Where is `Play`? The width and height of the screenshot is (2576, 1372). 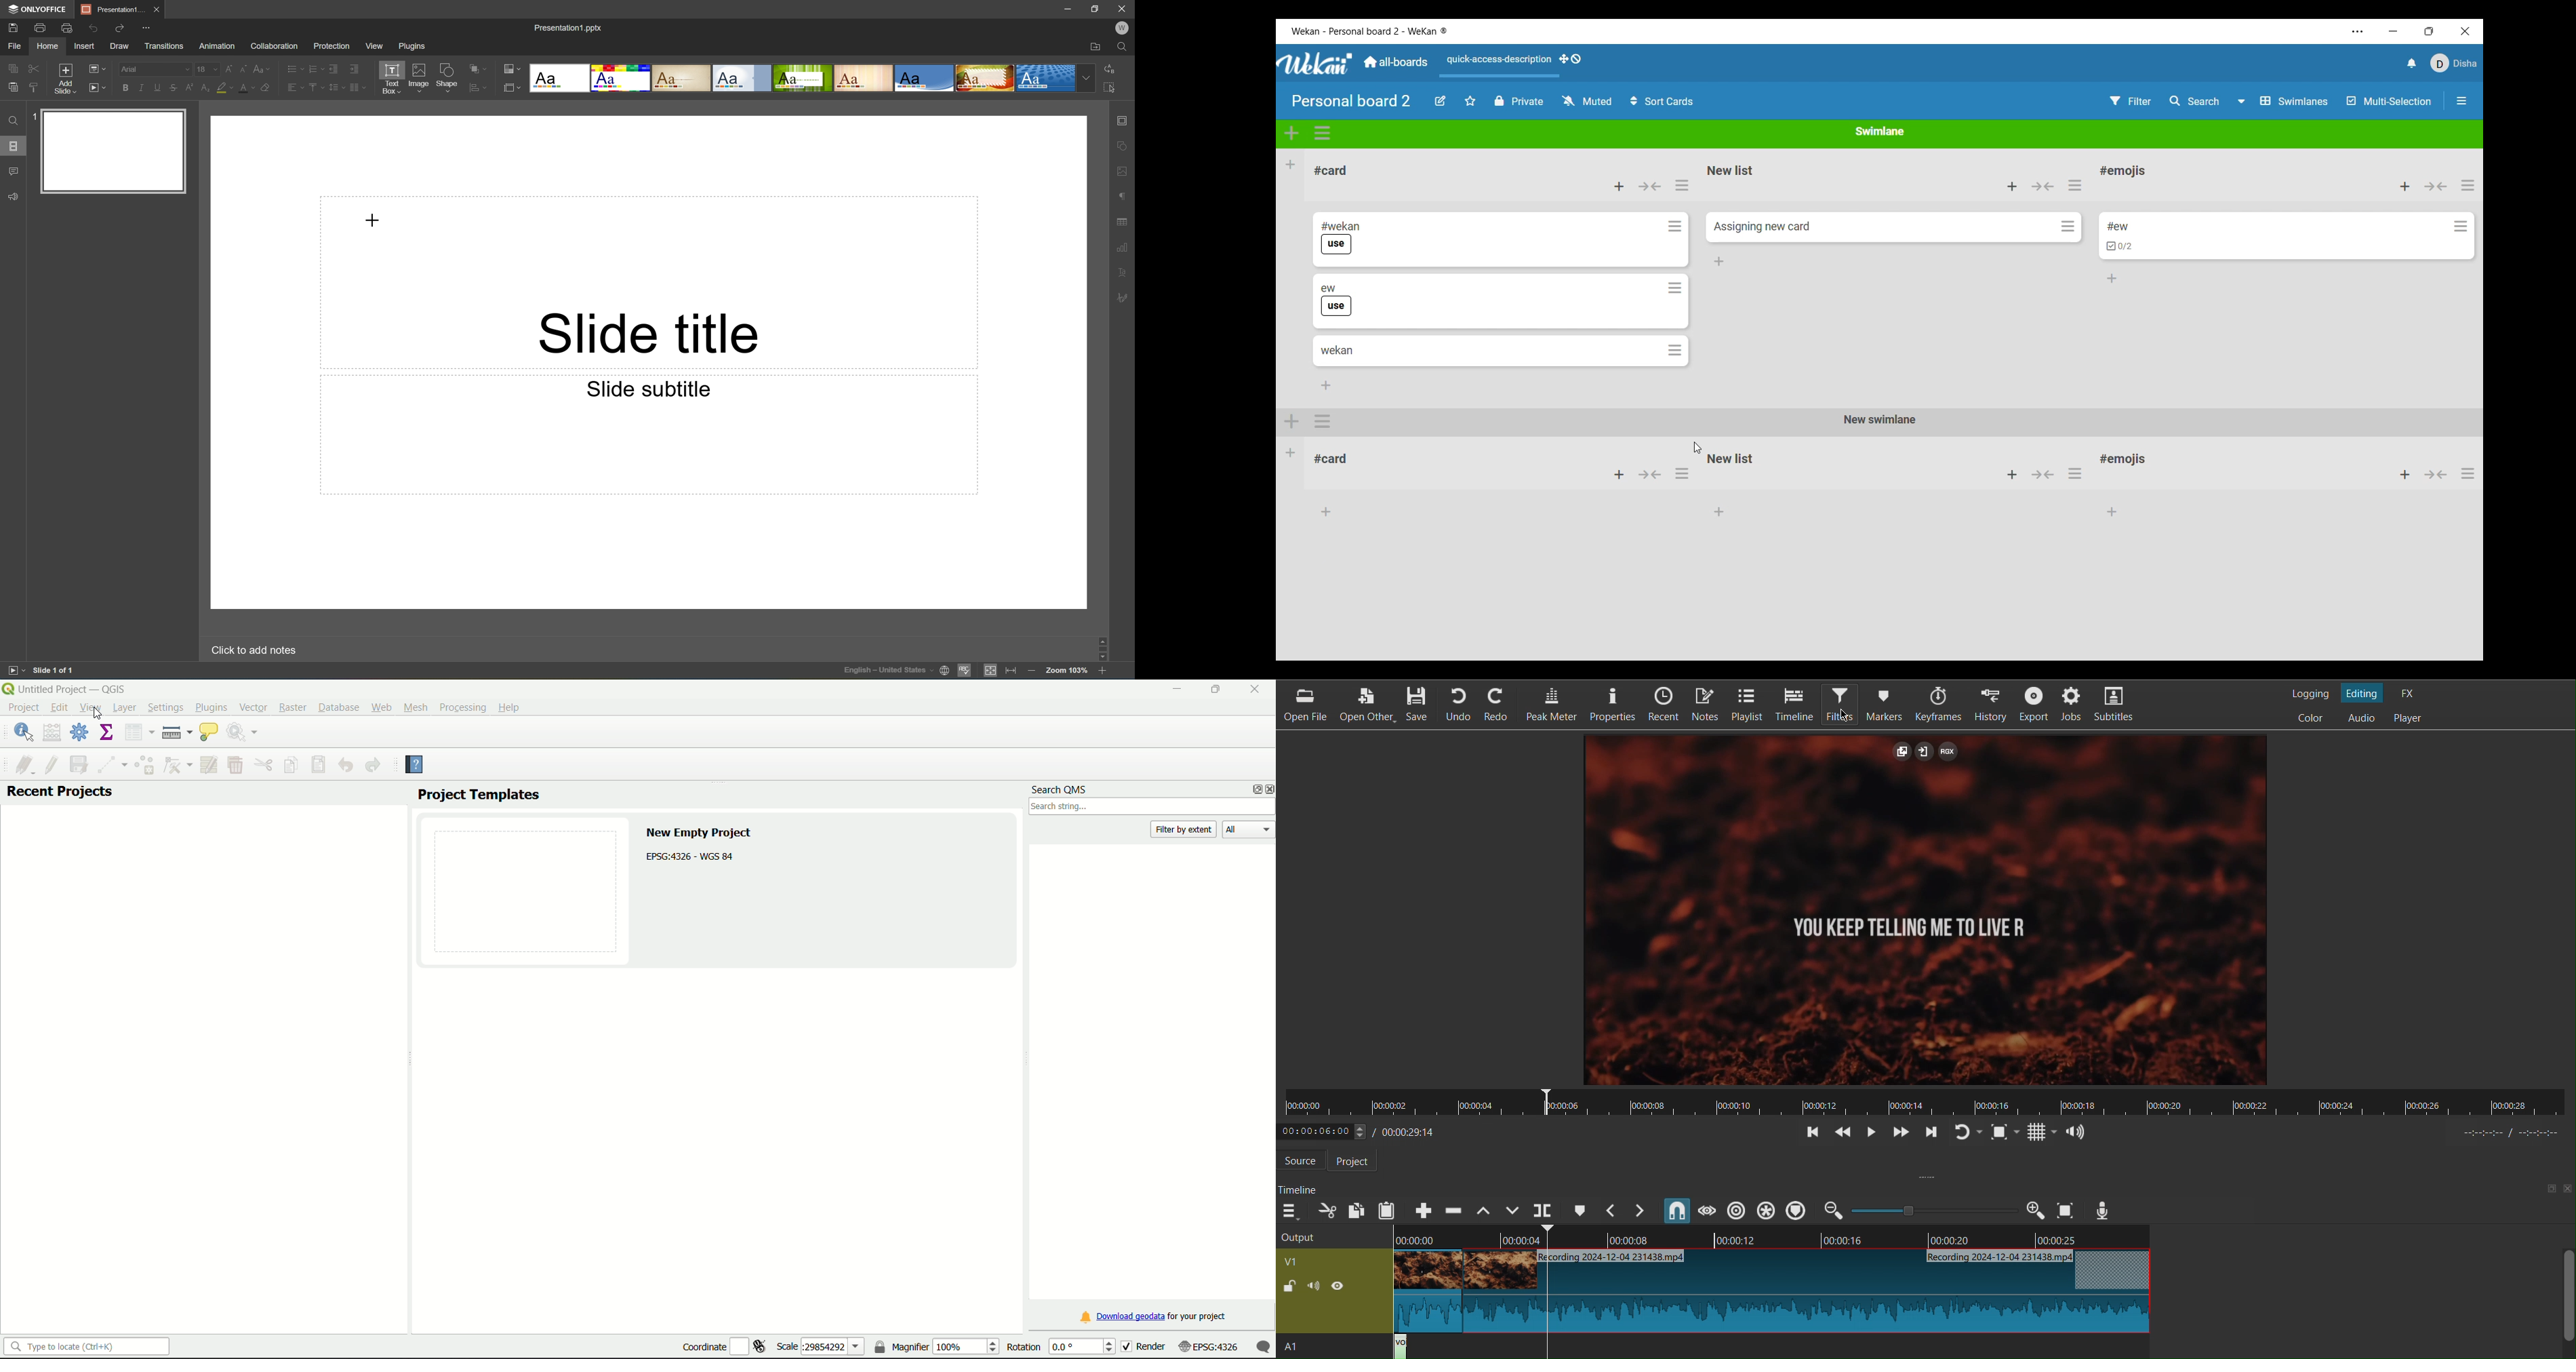
Play is located at coordinates (1869, 1133).